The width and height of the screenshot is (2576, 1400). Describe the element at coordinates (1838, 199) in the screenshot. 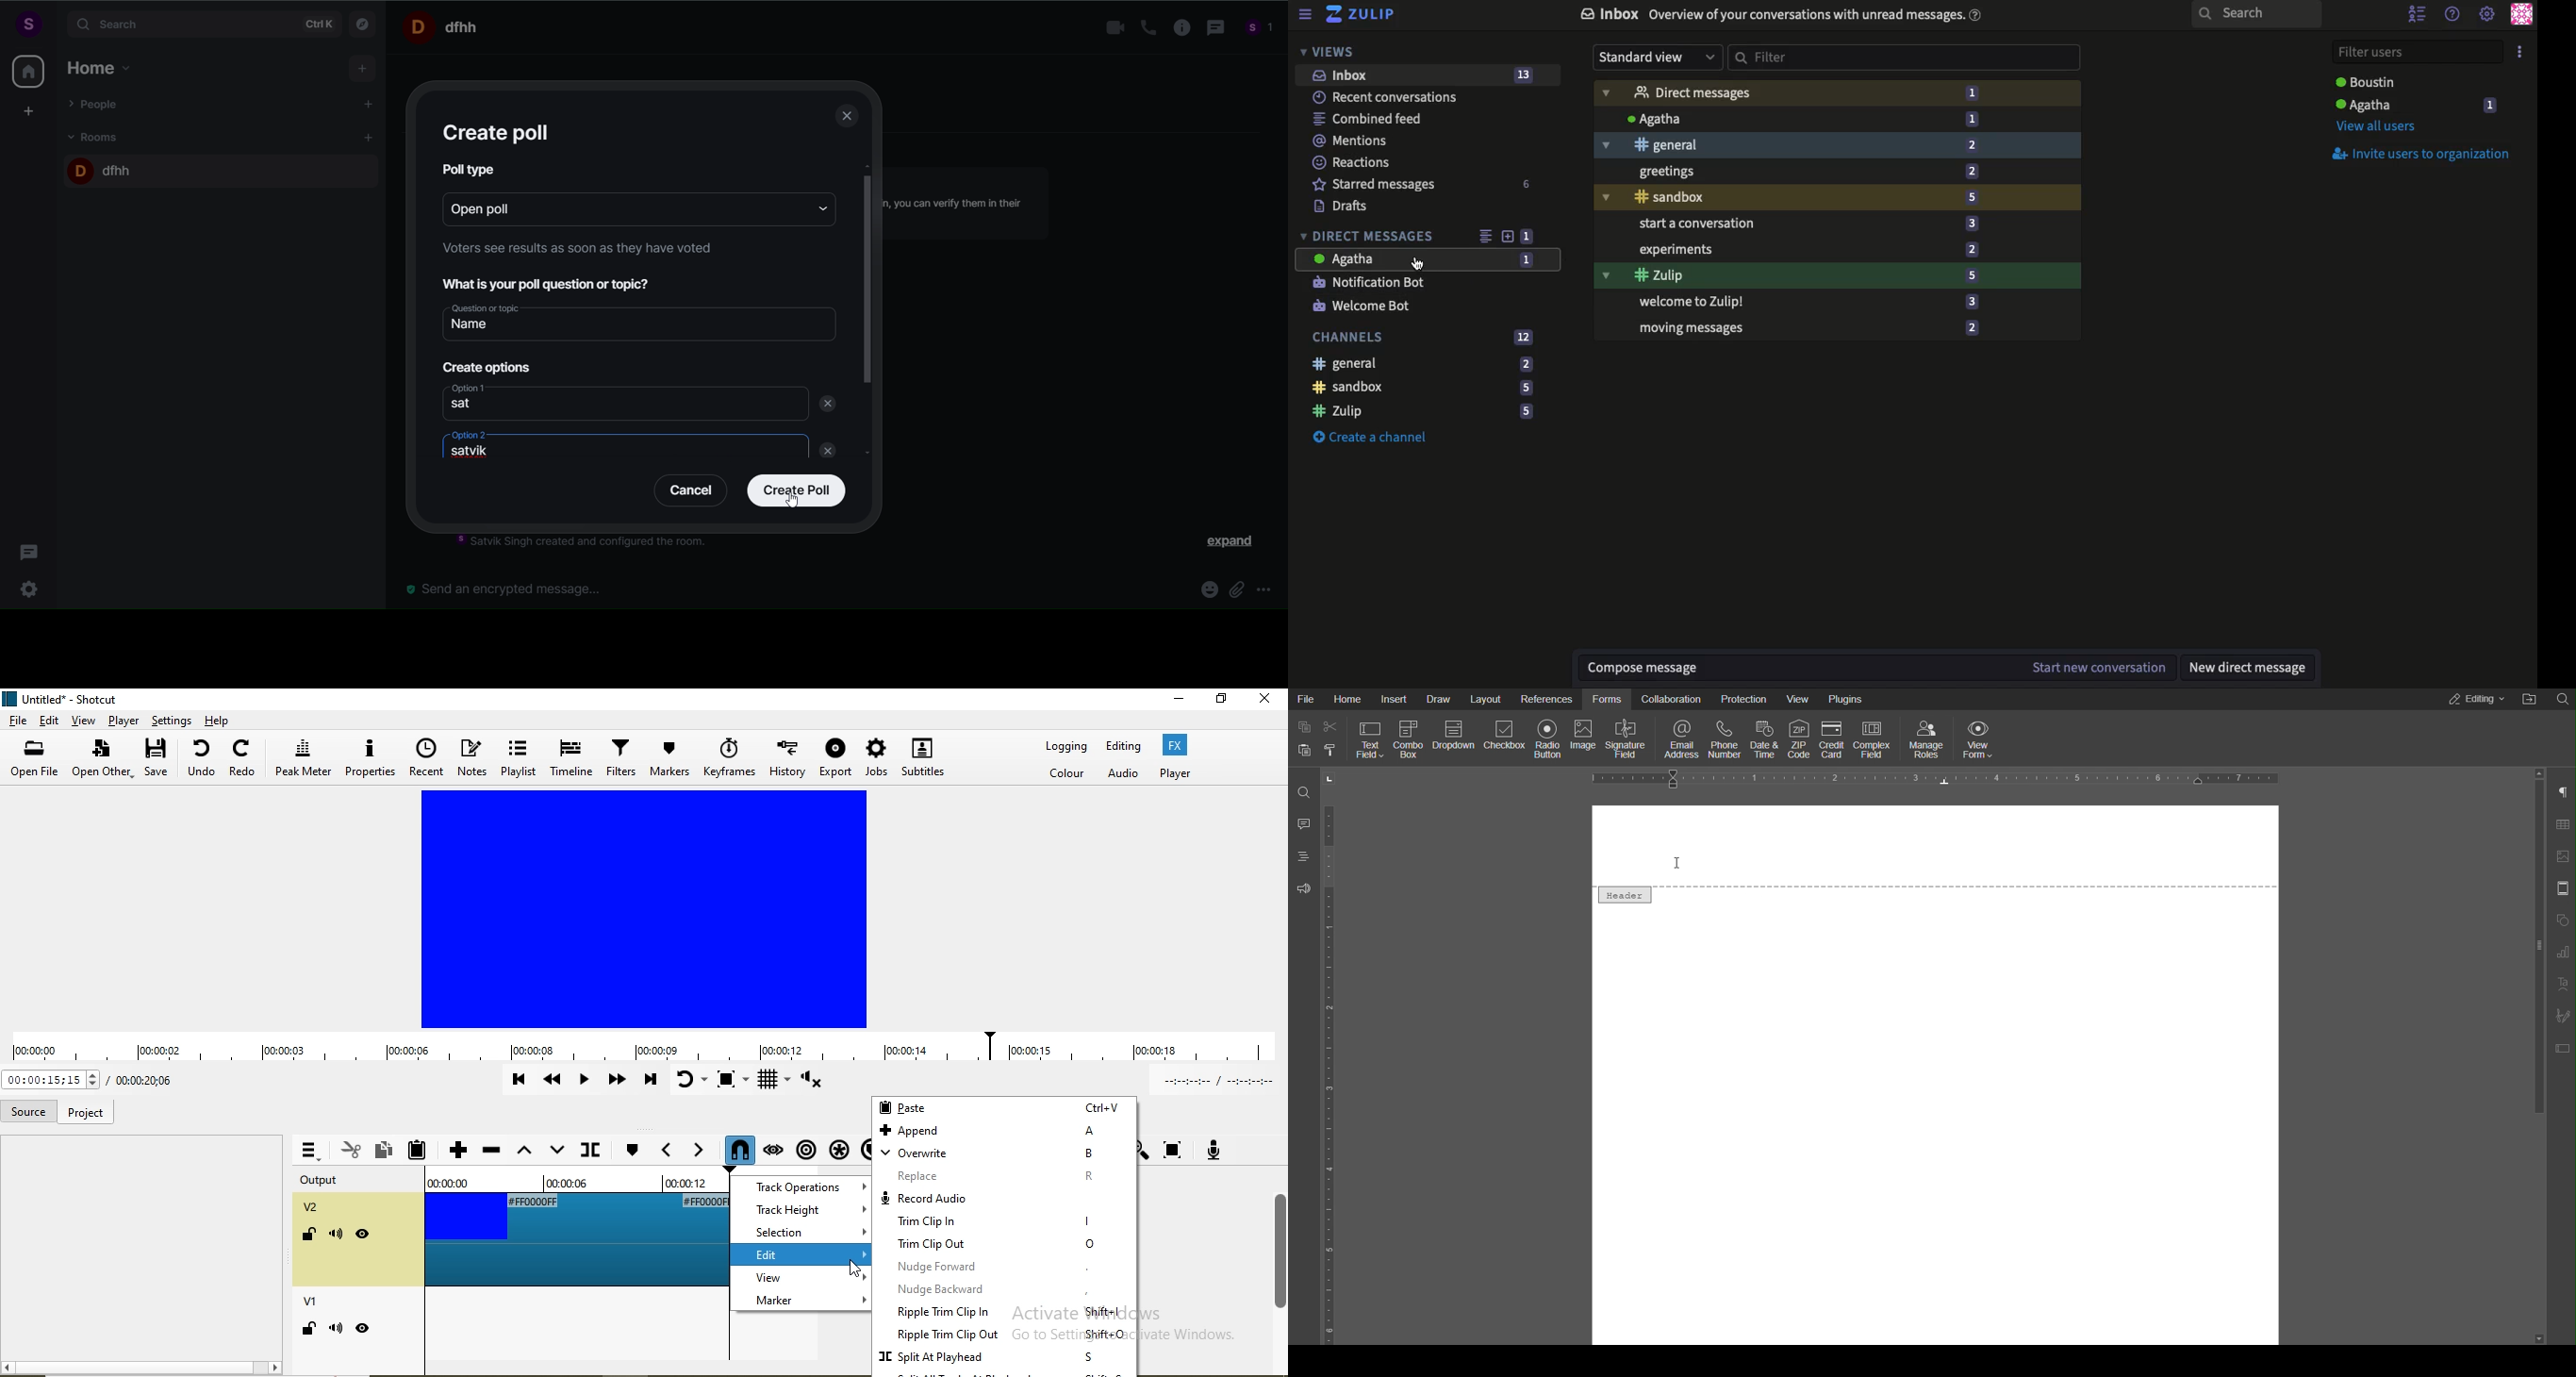

I see `Sandbox` at that location.